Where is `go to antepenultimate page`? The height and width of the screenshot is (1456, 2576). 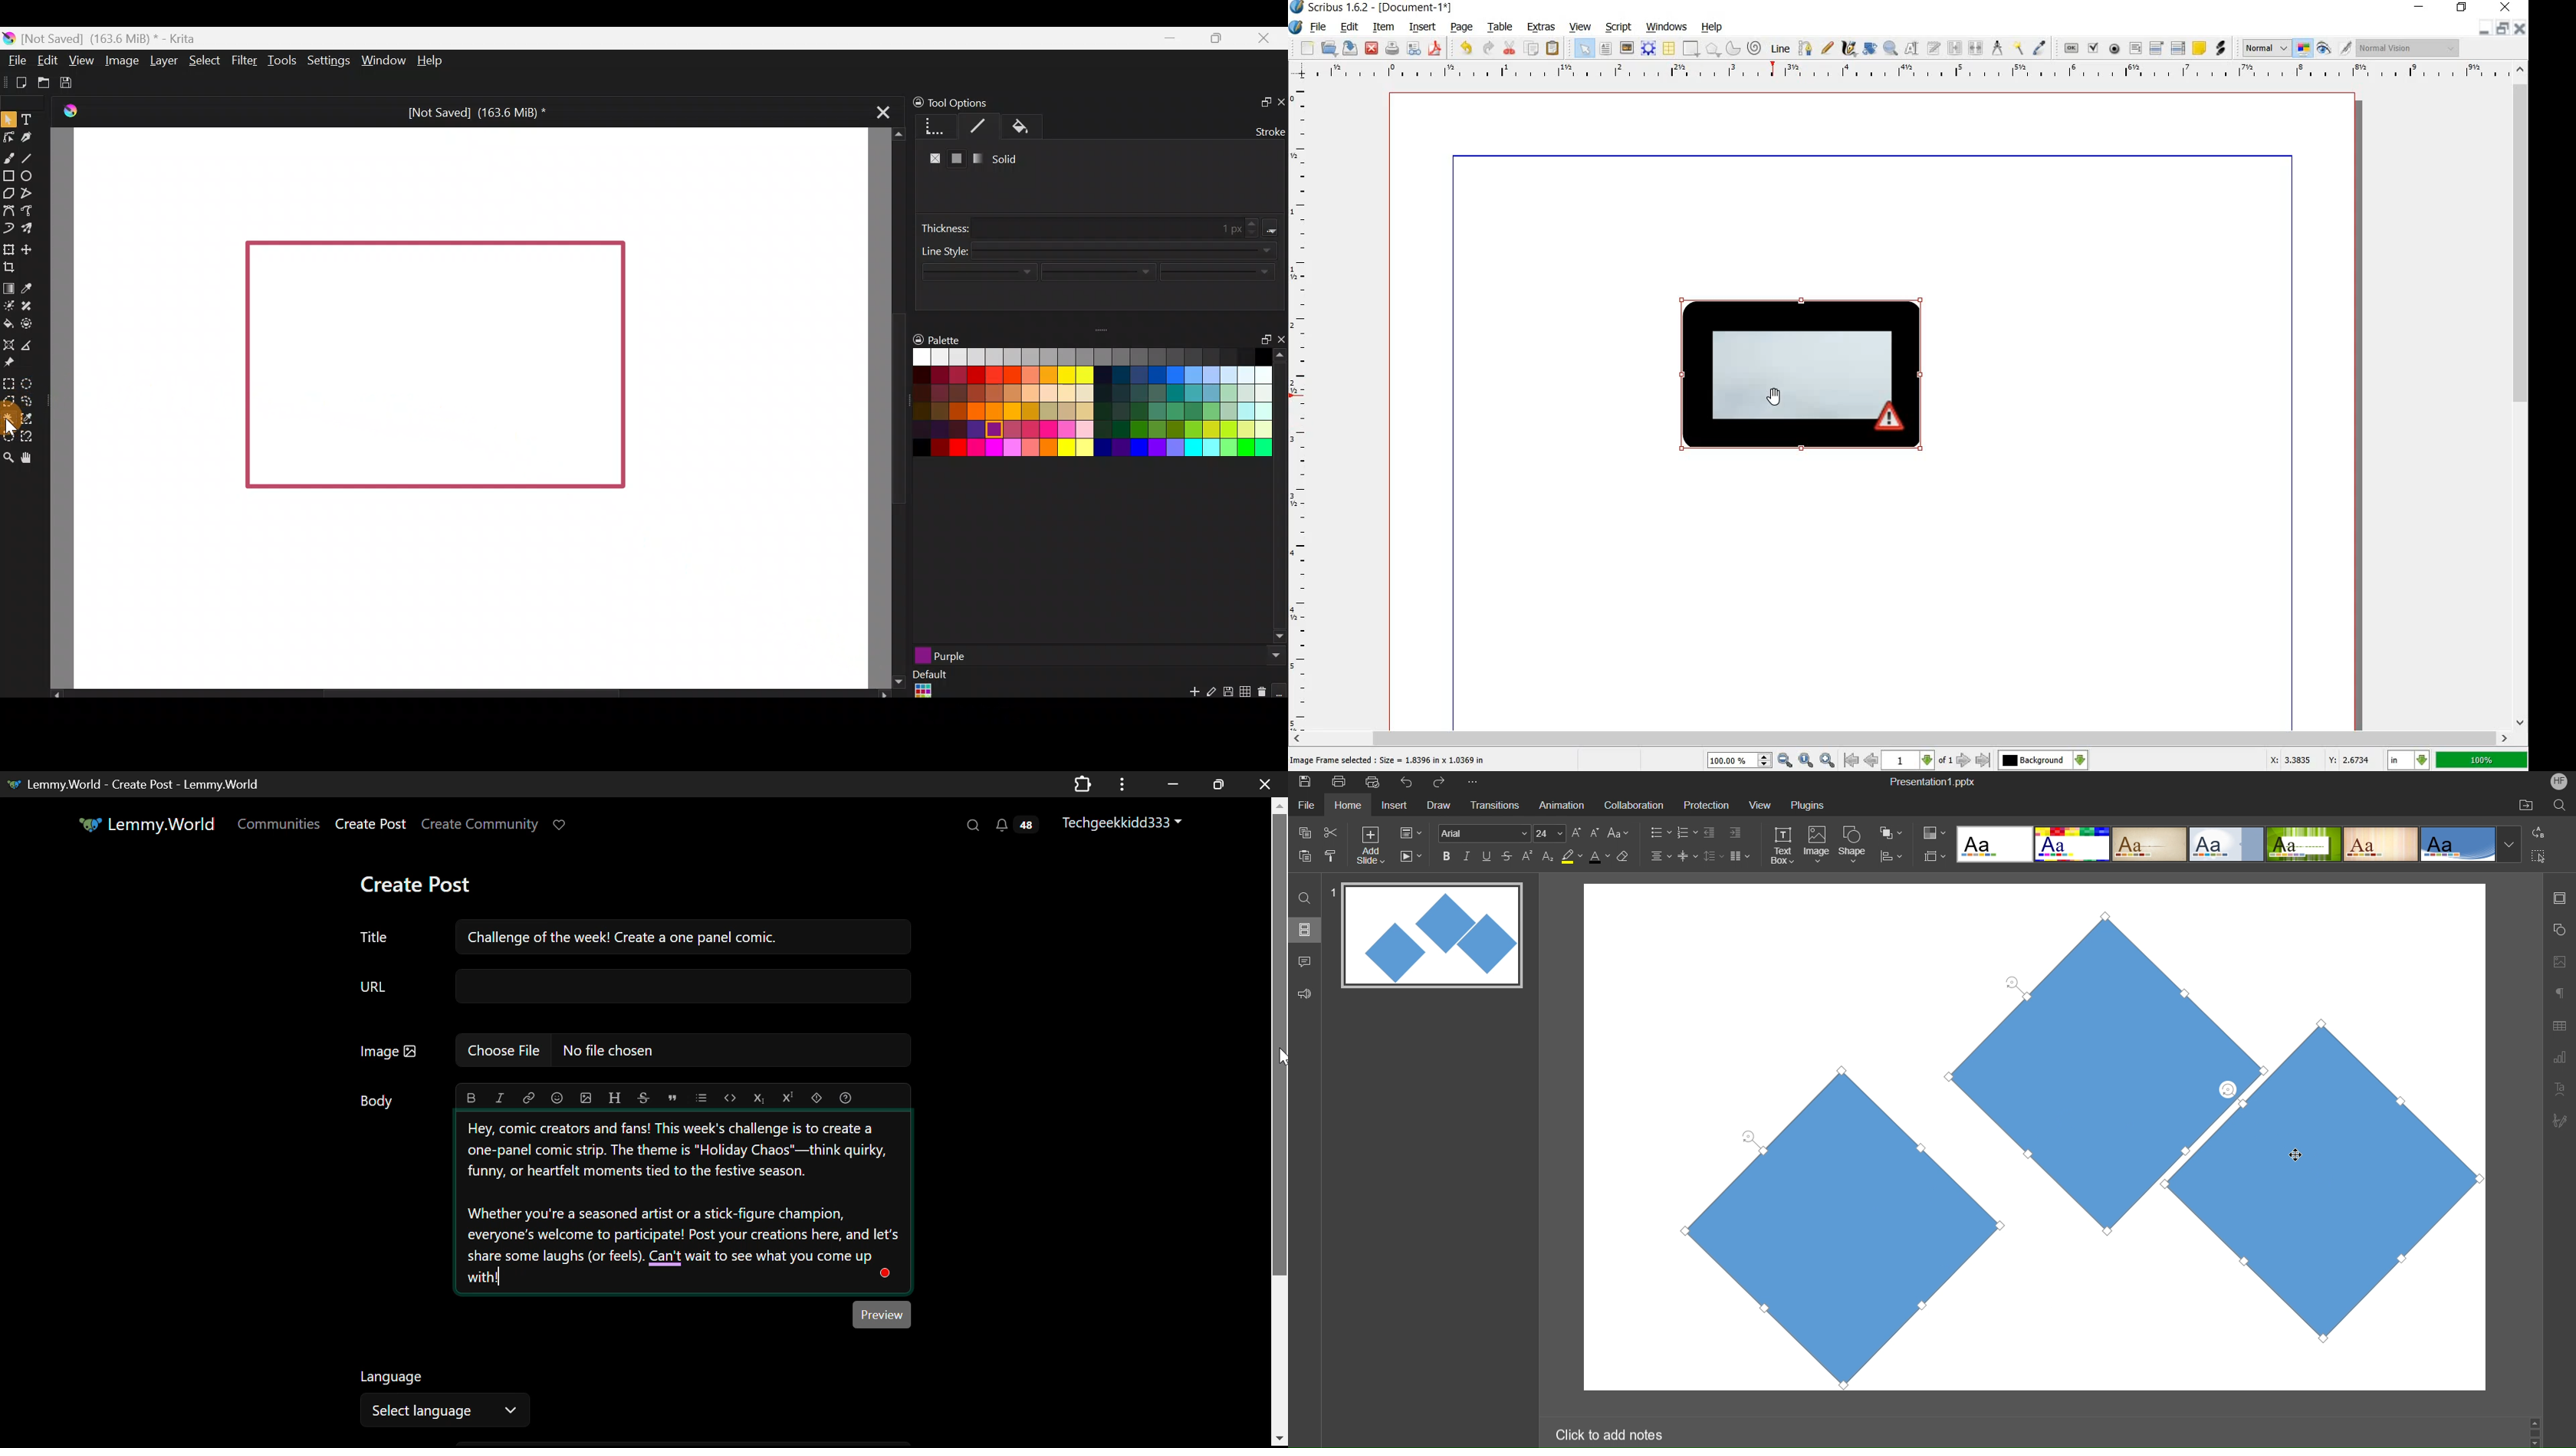
go to antepenultimate page is located at coordinates (1852, 760).